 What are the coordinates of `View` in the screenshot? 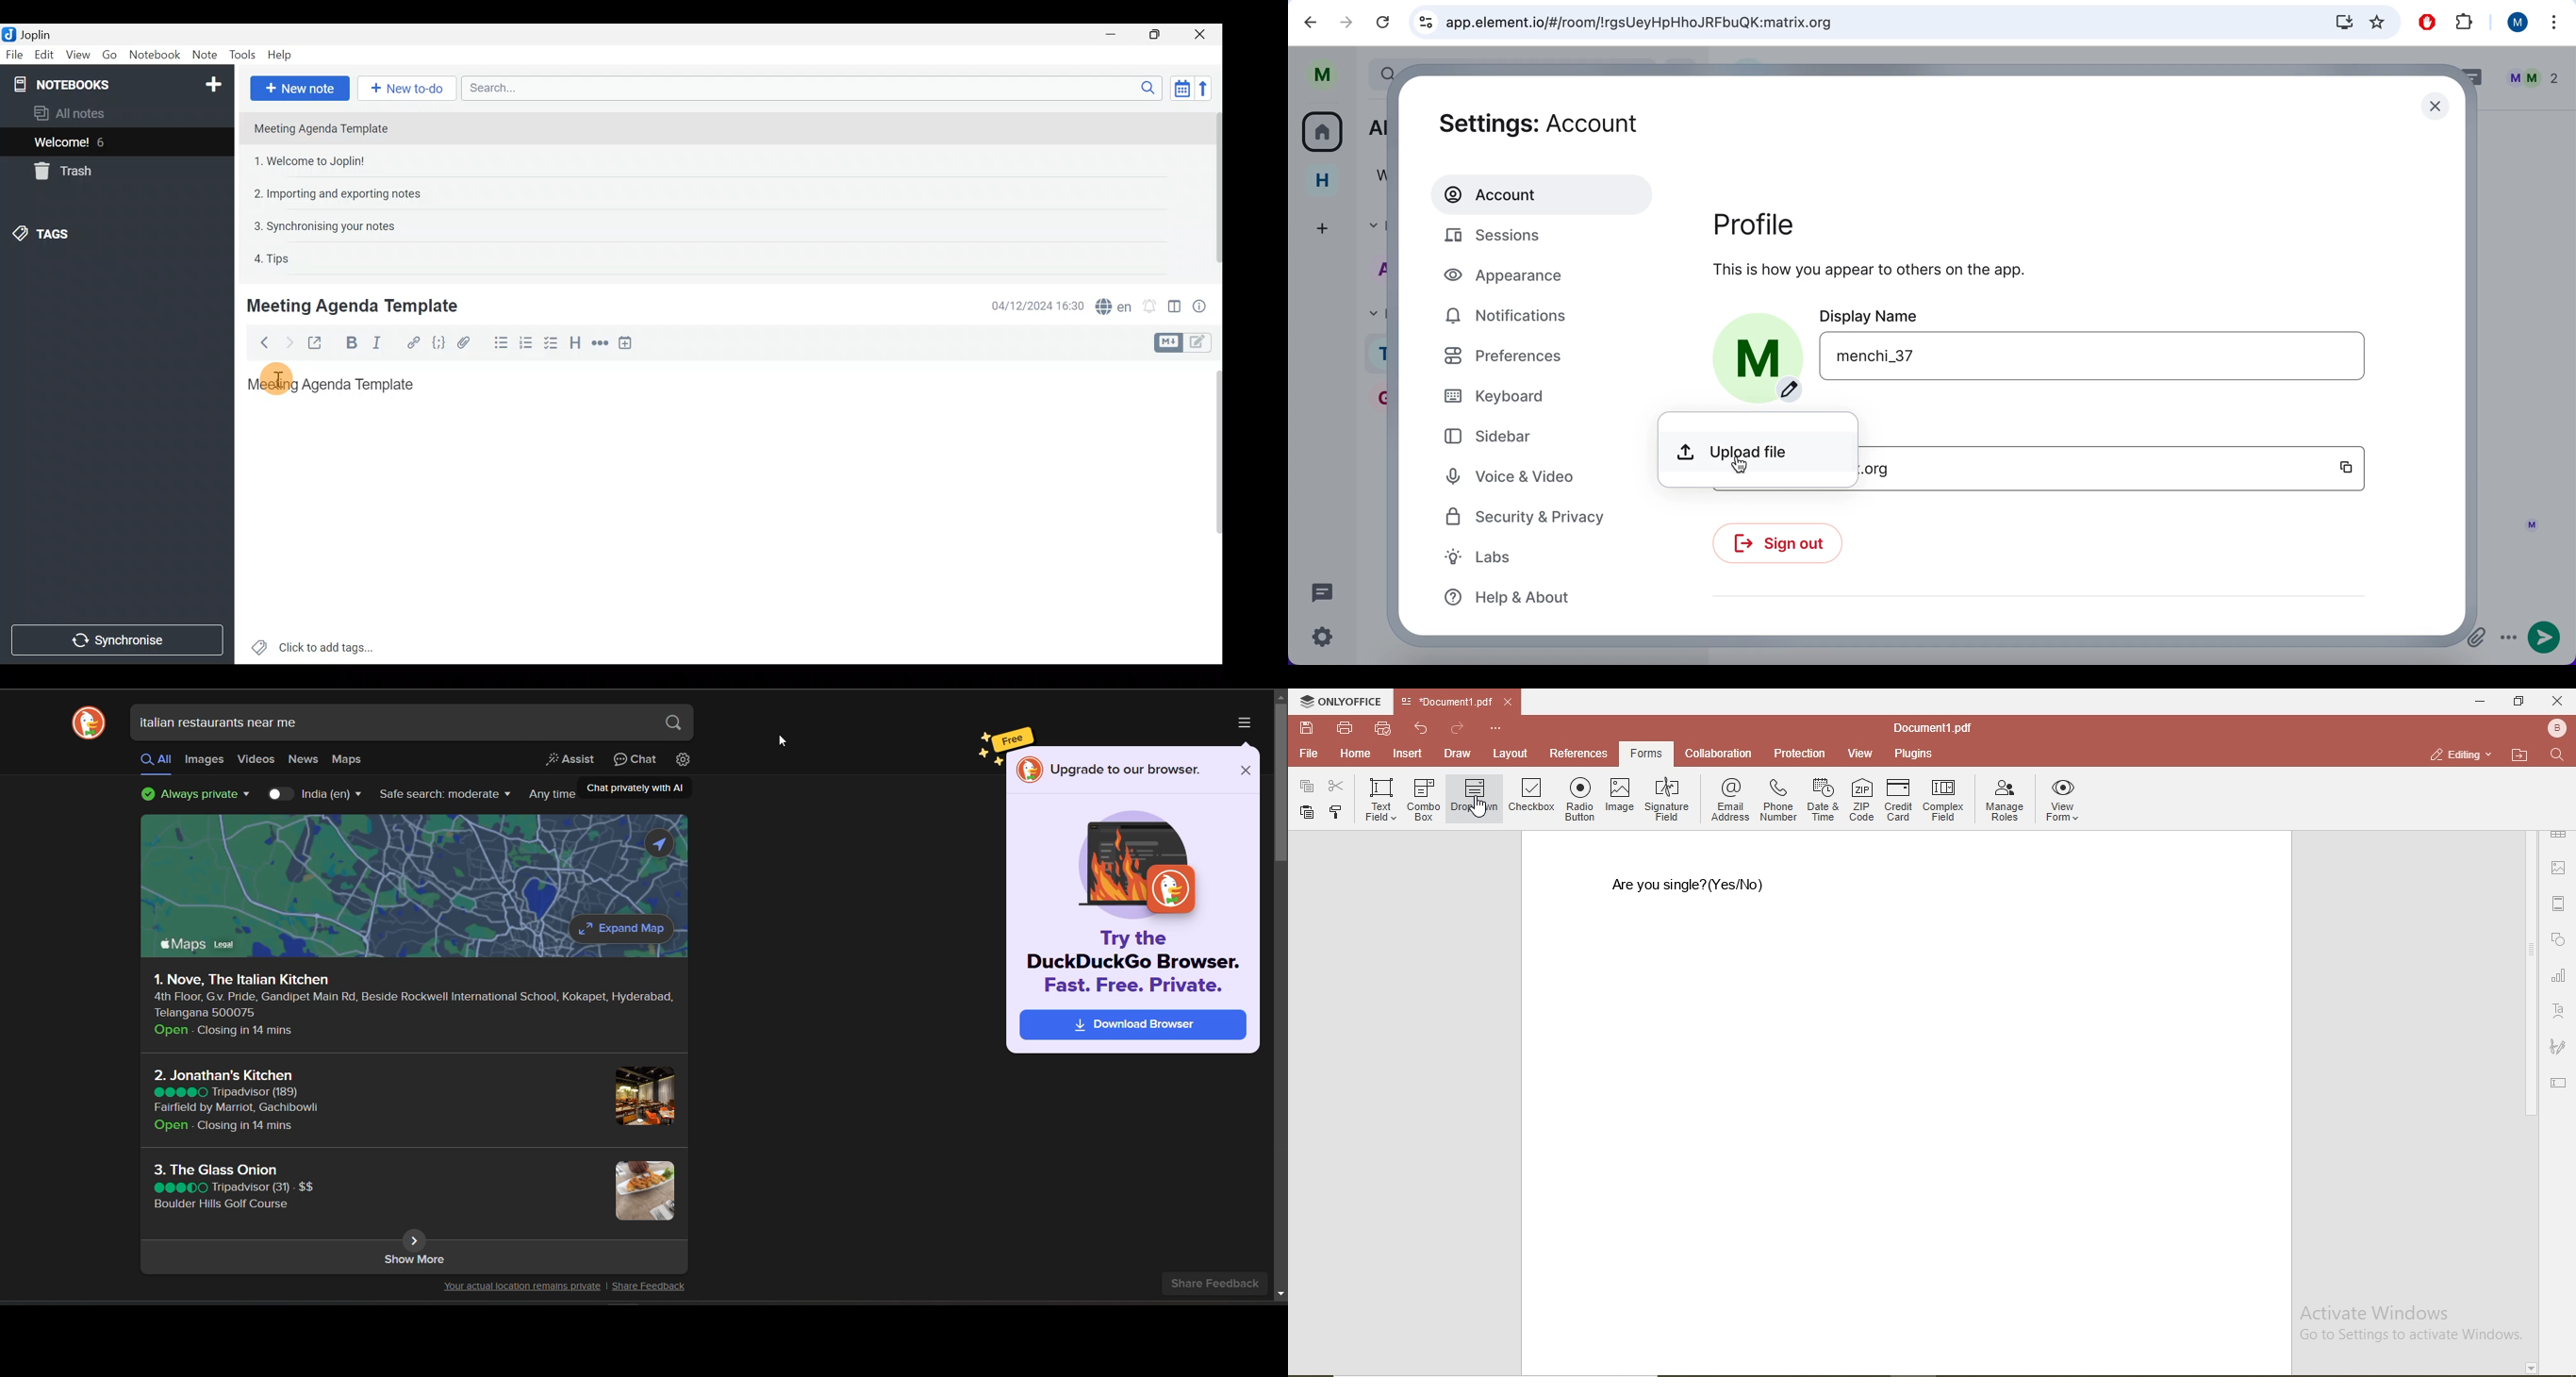 It's located at (76, 55).